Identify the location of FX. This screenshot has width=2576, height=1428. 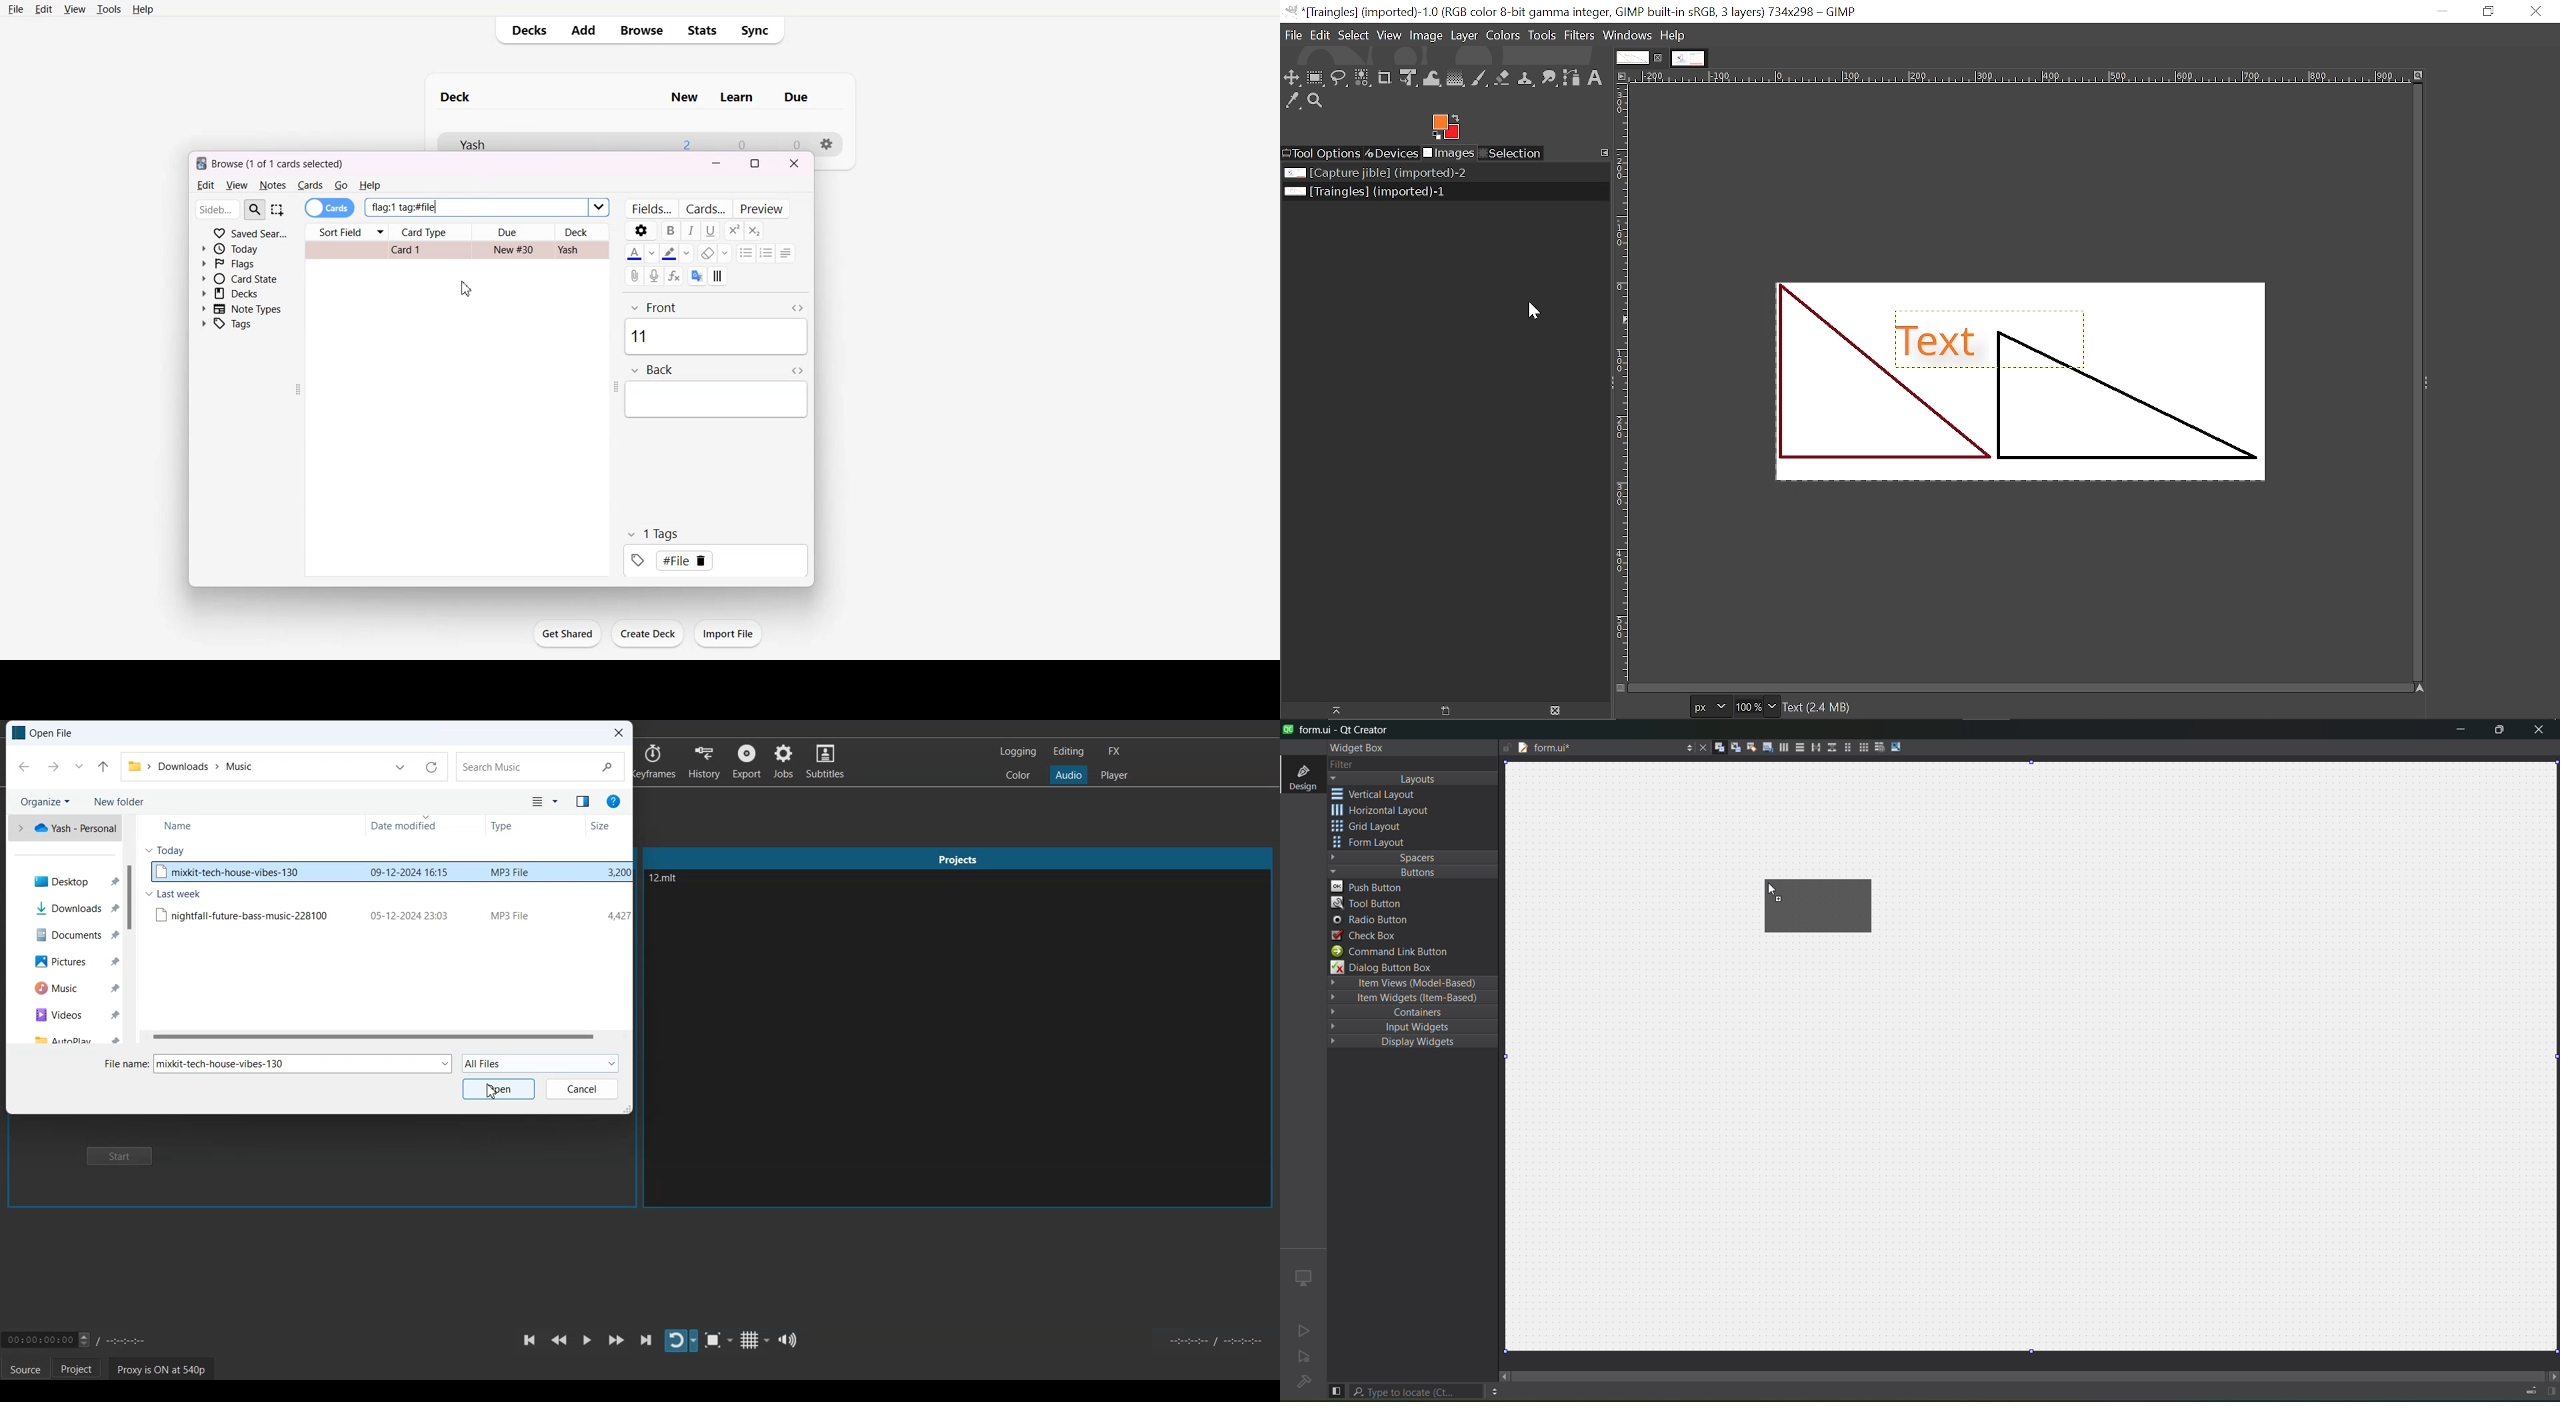
(1115, 751).